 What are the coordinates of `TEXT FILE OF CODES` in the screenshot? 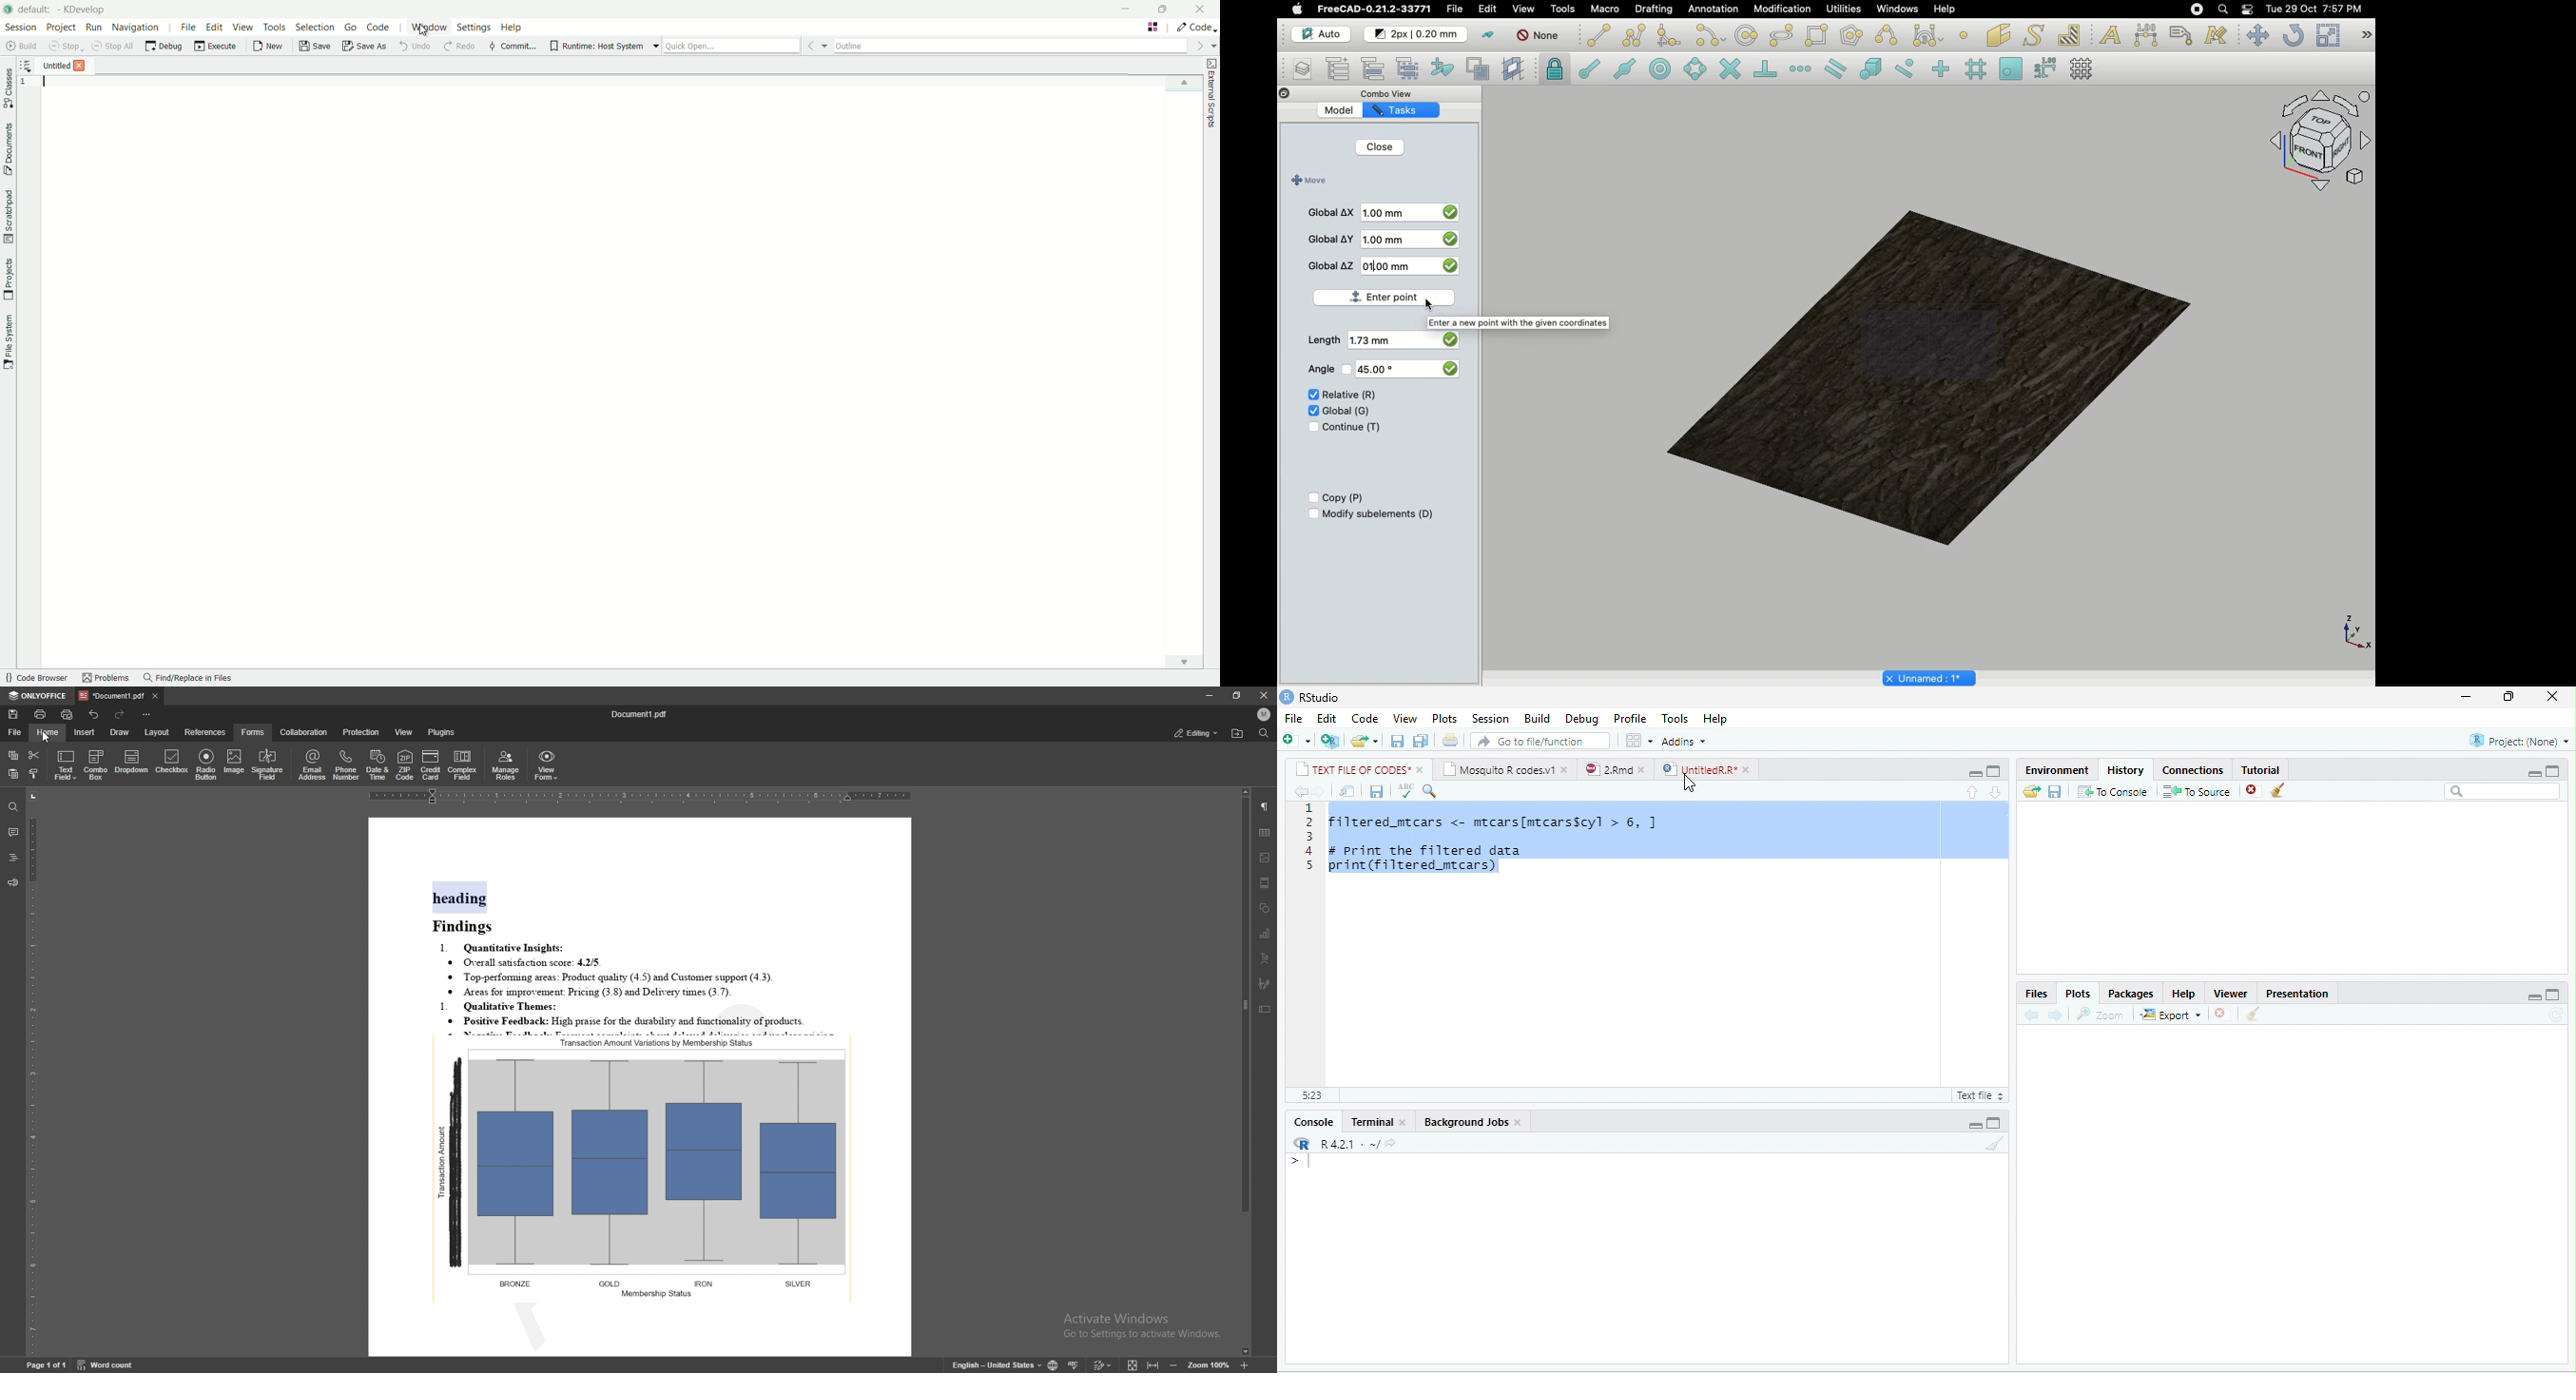 It's located at (1353, 768).